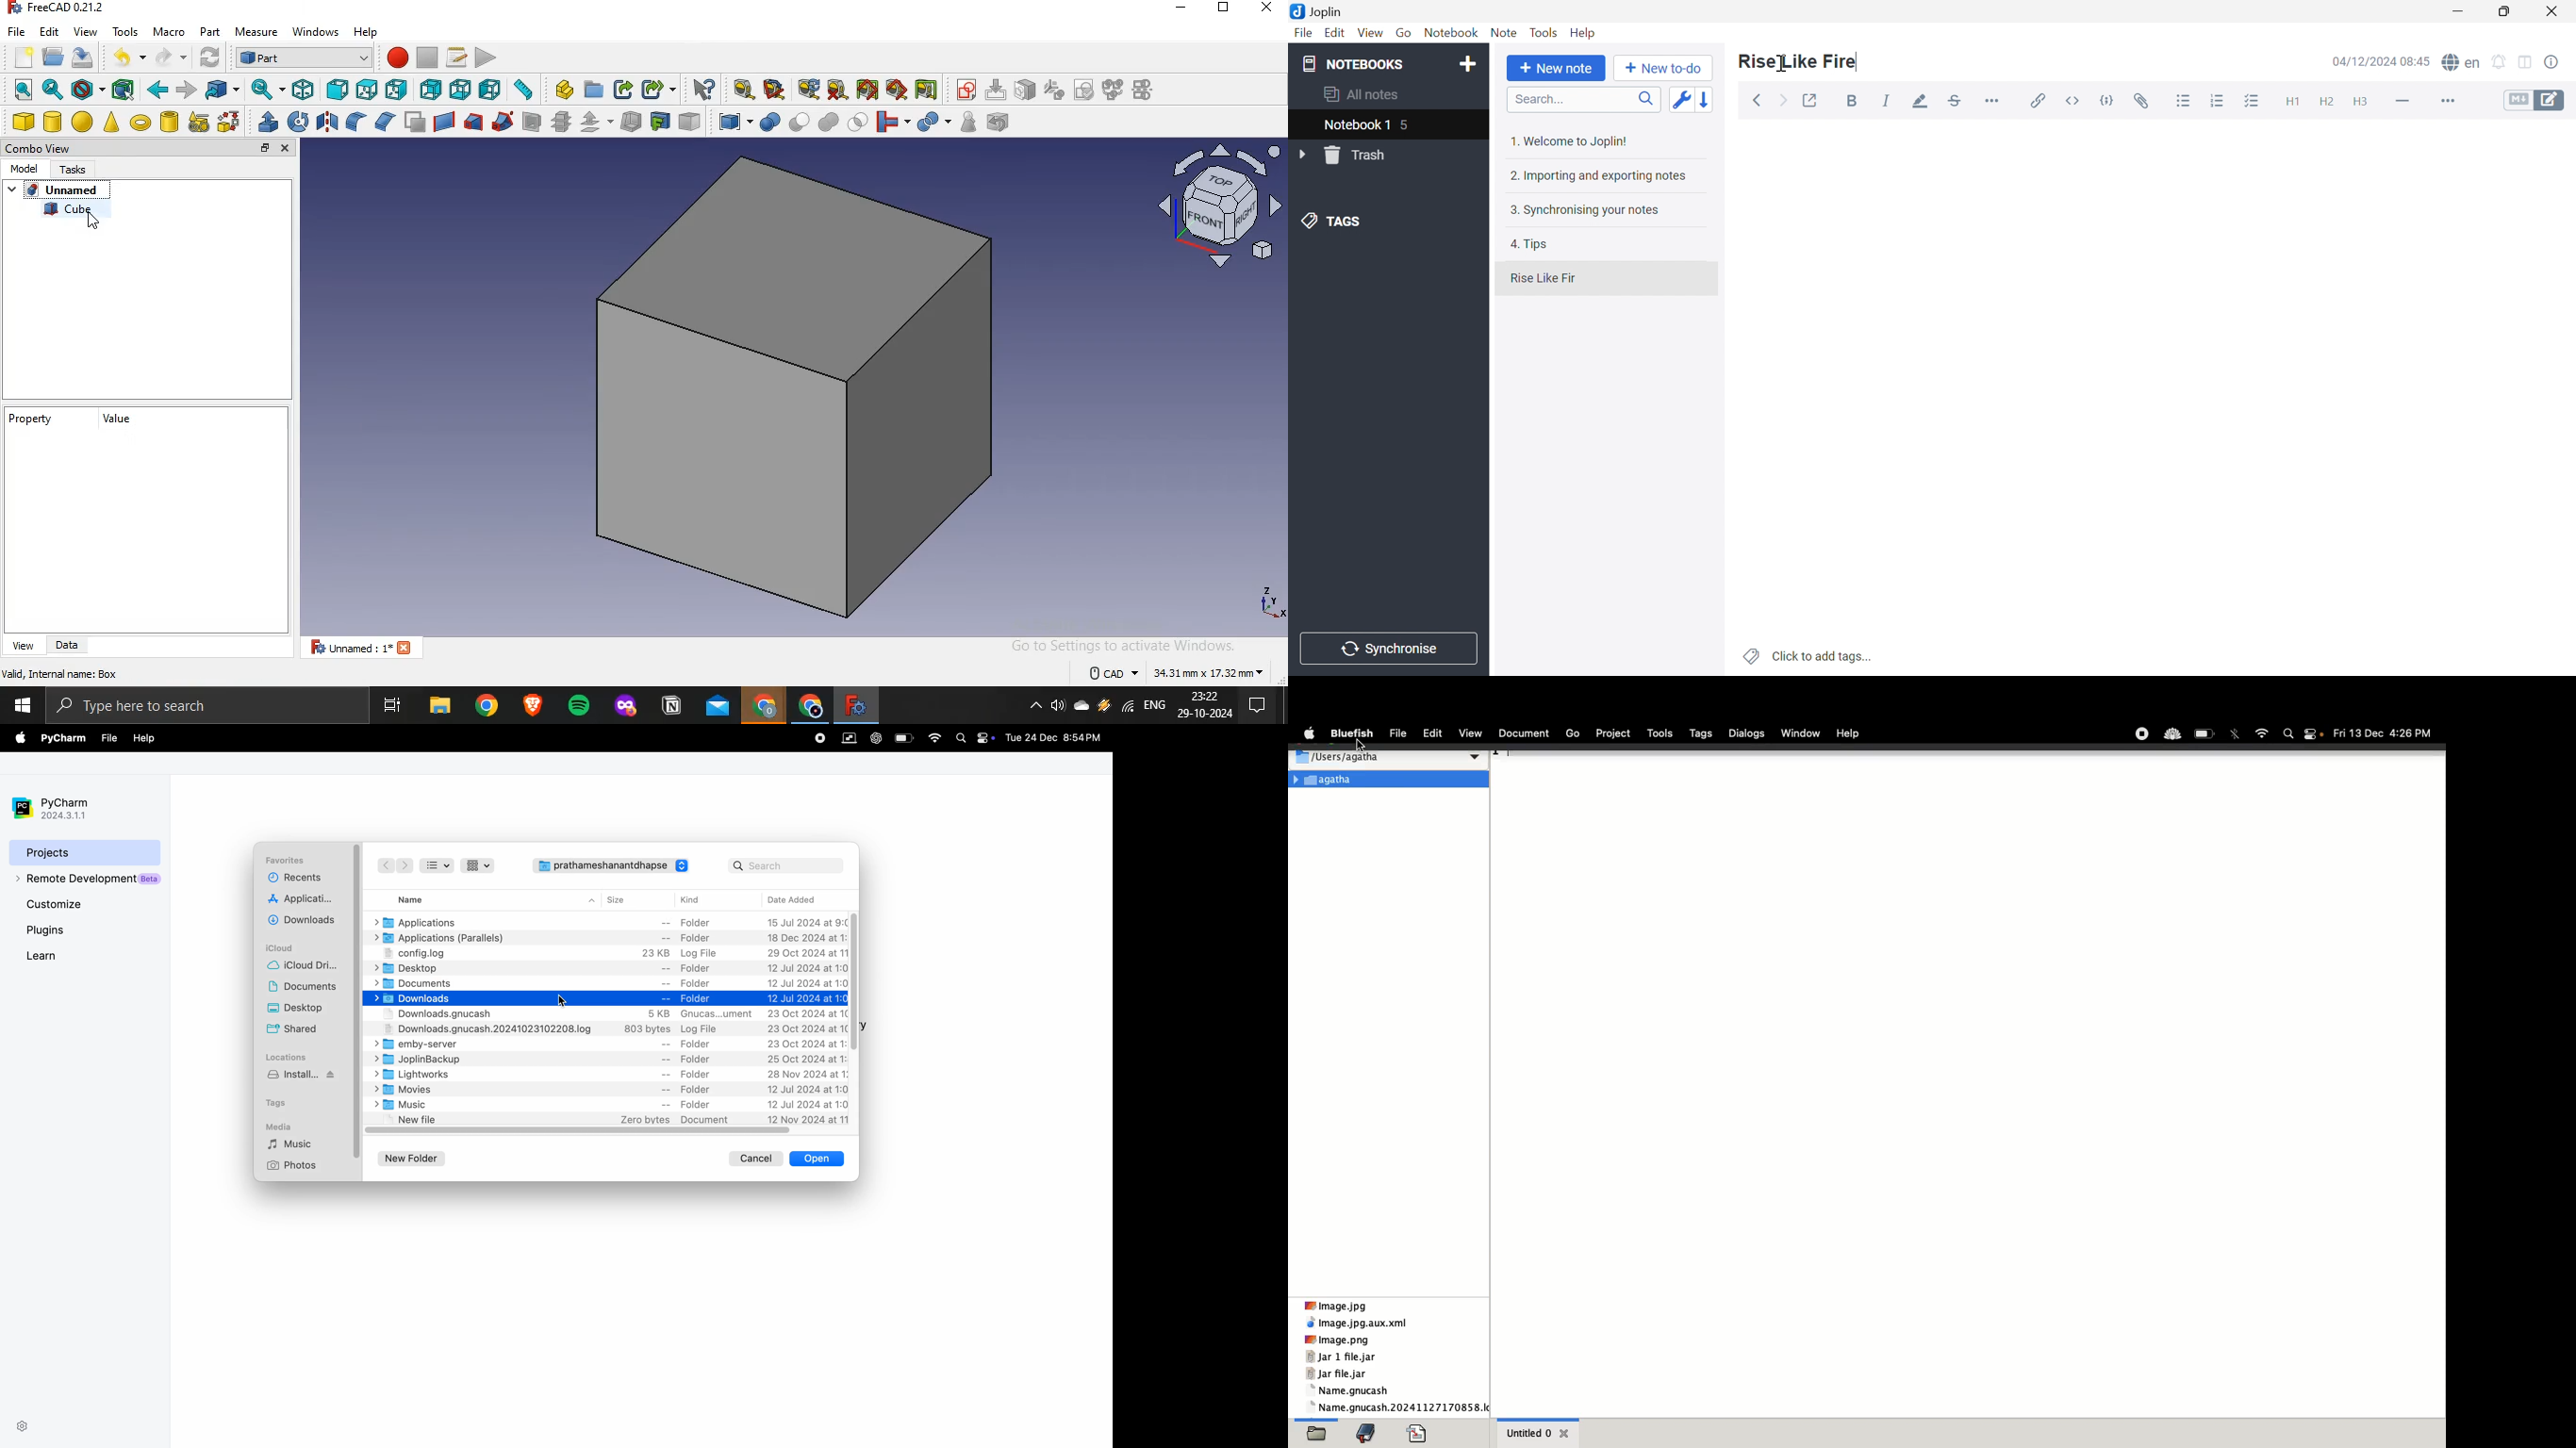 Image resolution: width=2576 pixels, height=1456 pixels. I want to click on Attach file, so click(2143, 101).